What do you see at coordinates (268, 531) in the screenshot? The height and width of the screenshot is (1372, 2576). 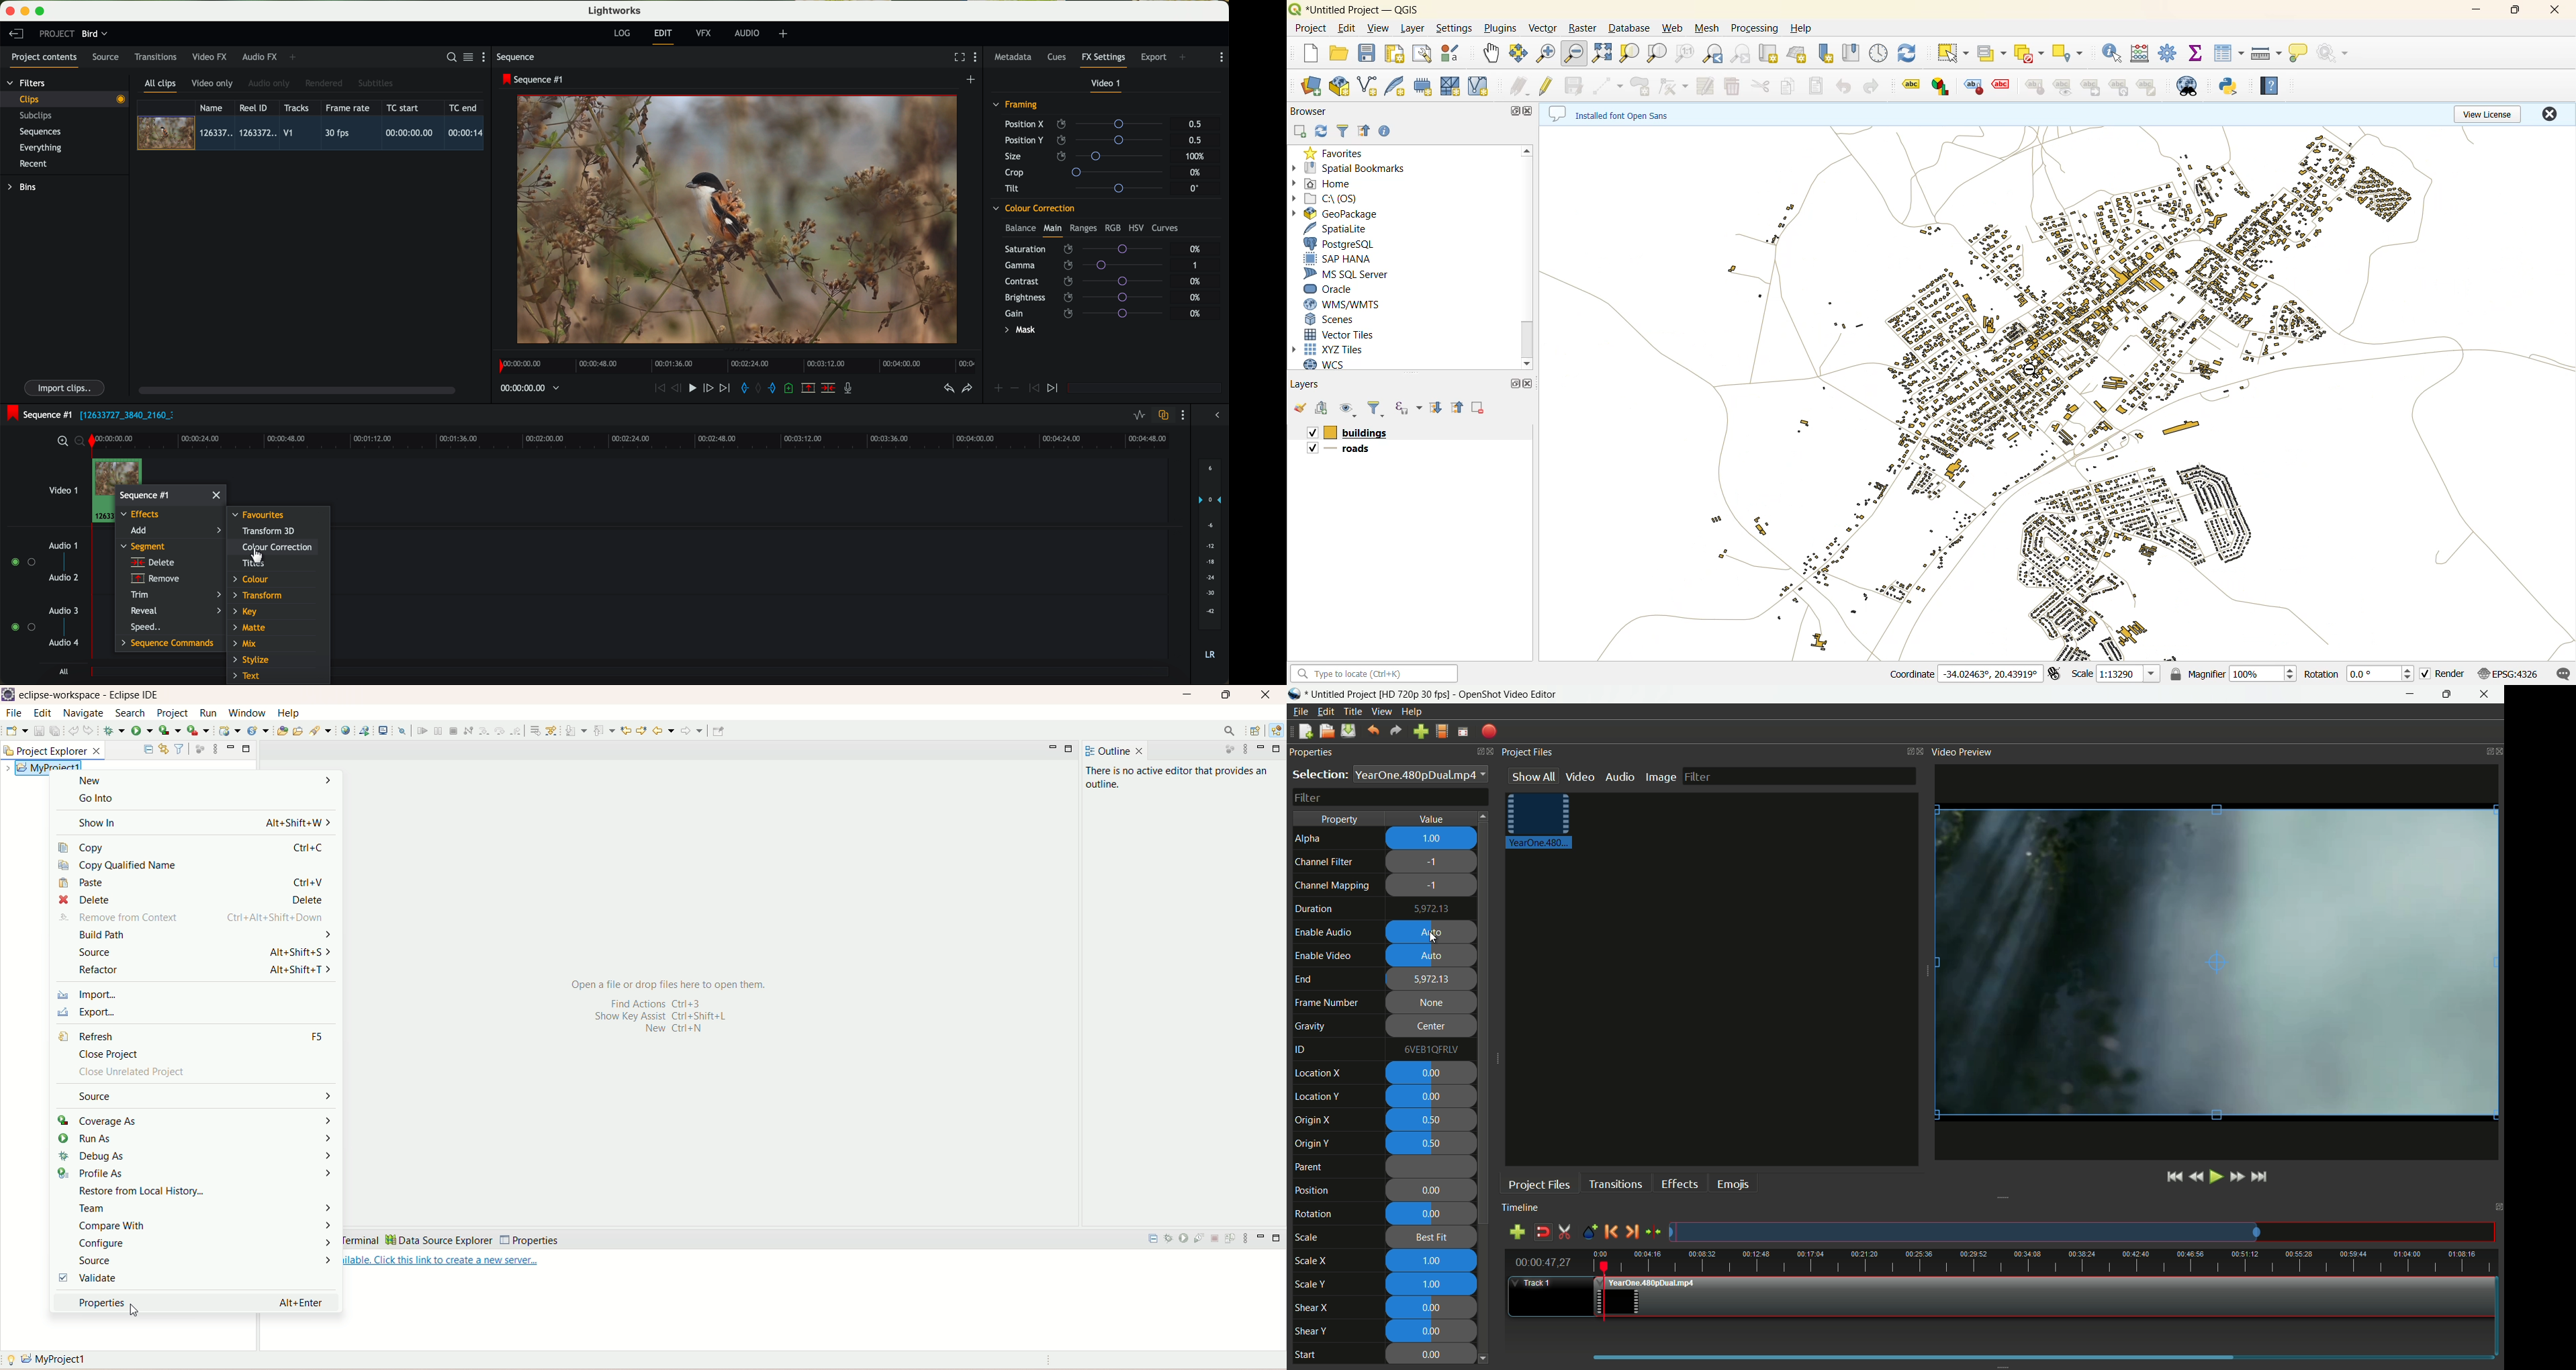 I see `transform 3D` at bounding box center [268, 531].